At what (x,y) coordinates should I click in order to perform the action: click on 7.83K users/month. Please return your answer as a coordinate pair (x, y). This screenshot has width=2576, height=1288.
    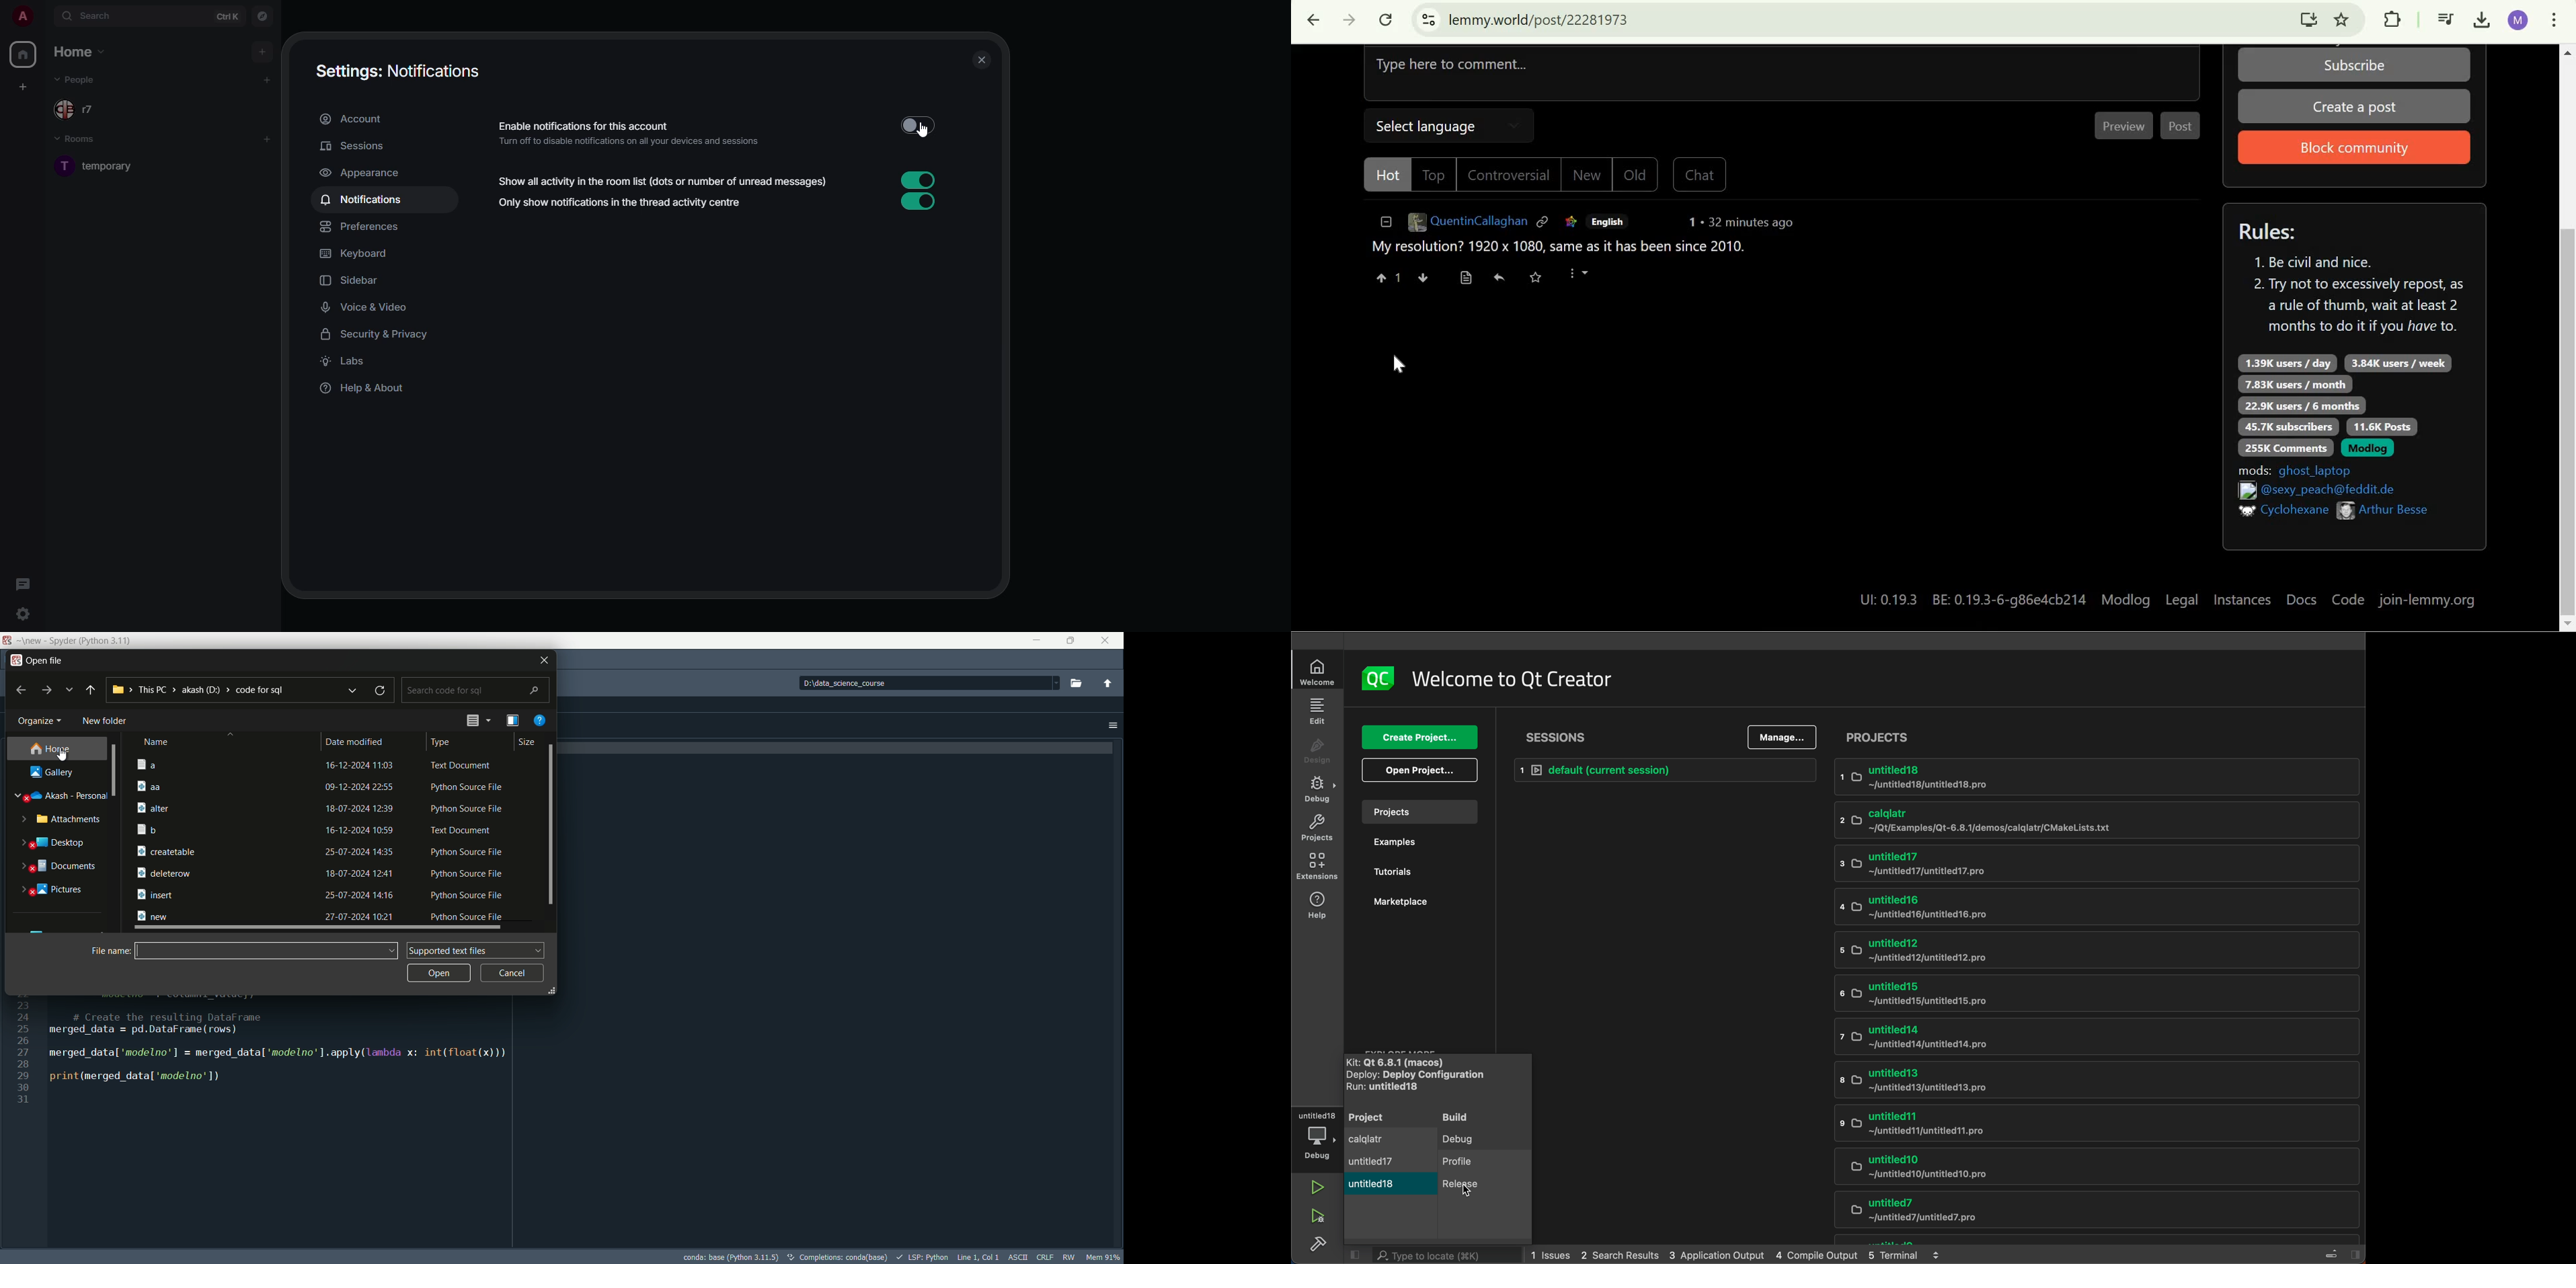
    Looking at the image, I should click on (2296, 384).